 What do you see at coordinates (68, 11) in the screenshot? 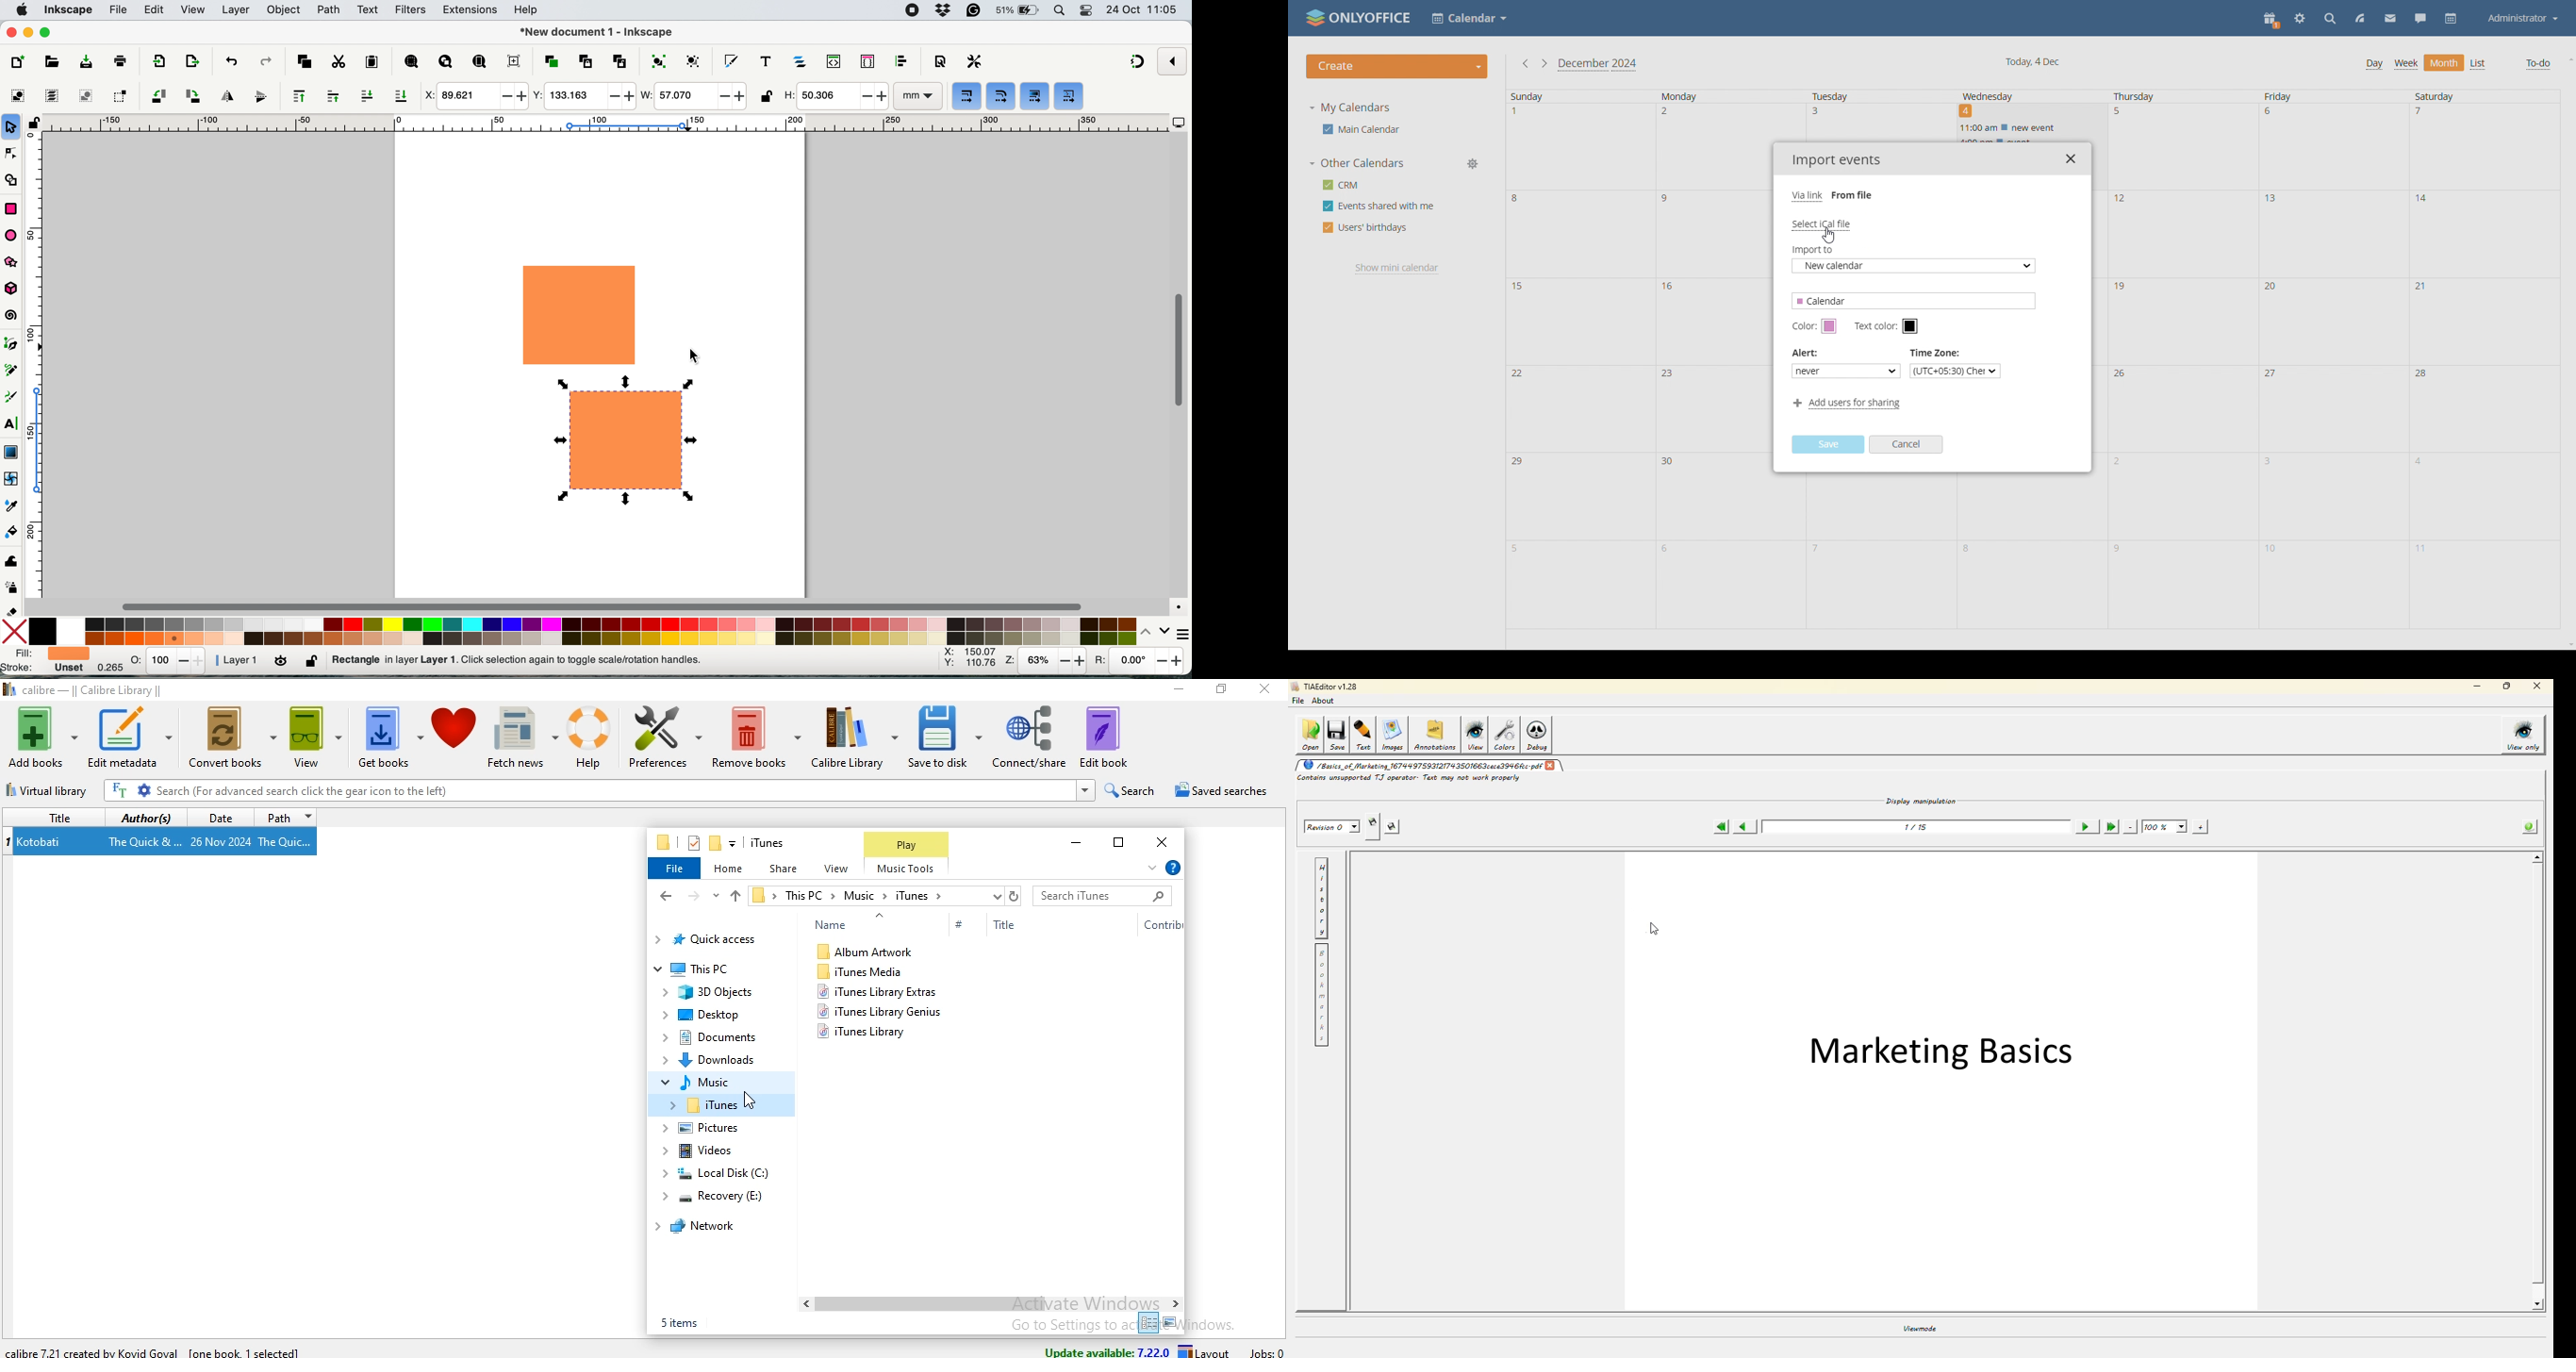
I see `inkscape` at bounding box center [68, 11].